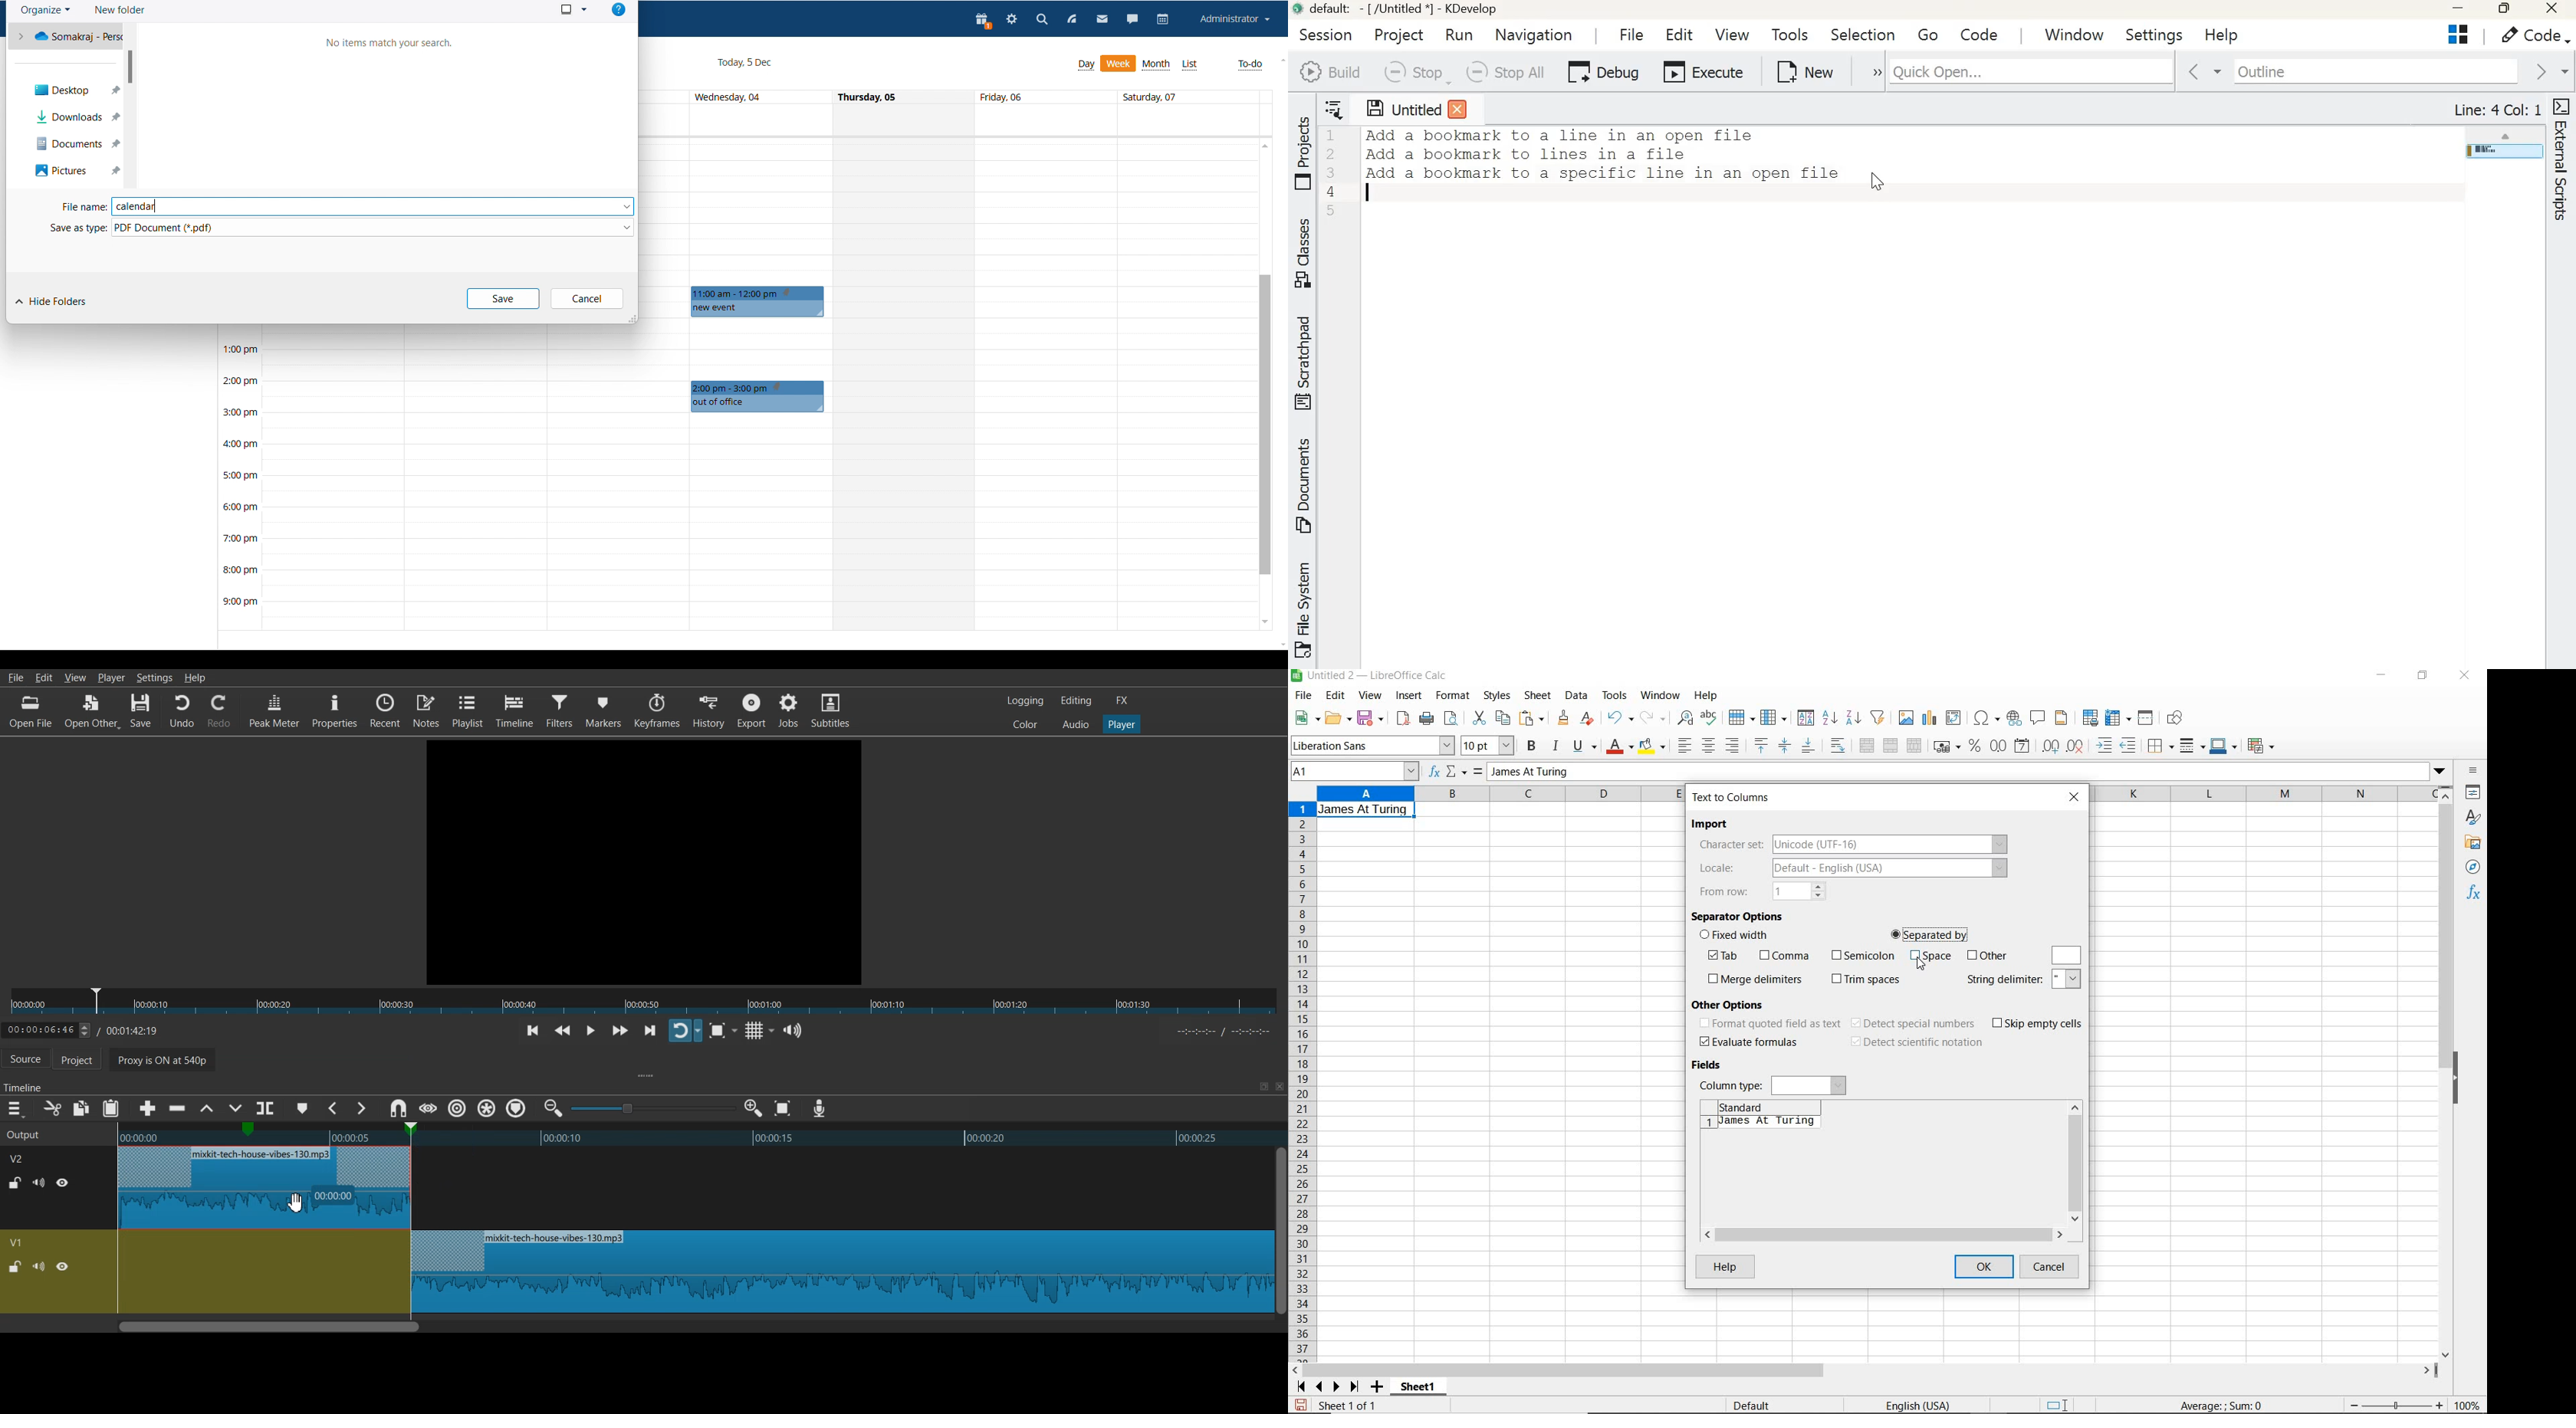 The width and height of the screenshot is (2576, 1428). Describe the element at coordinates (1711, 1066) in the screenshot. I see `fields` at that location.